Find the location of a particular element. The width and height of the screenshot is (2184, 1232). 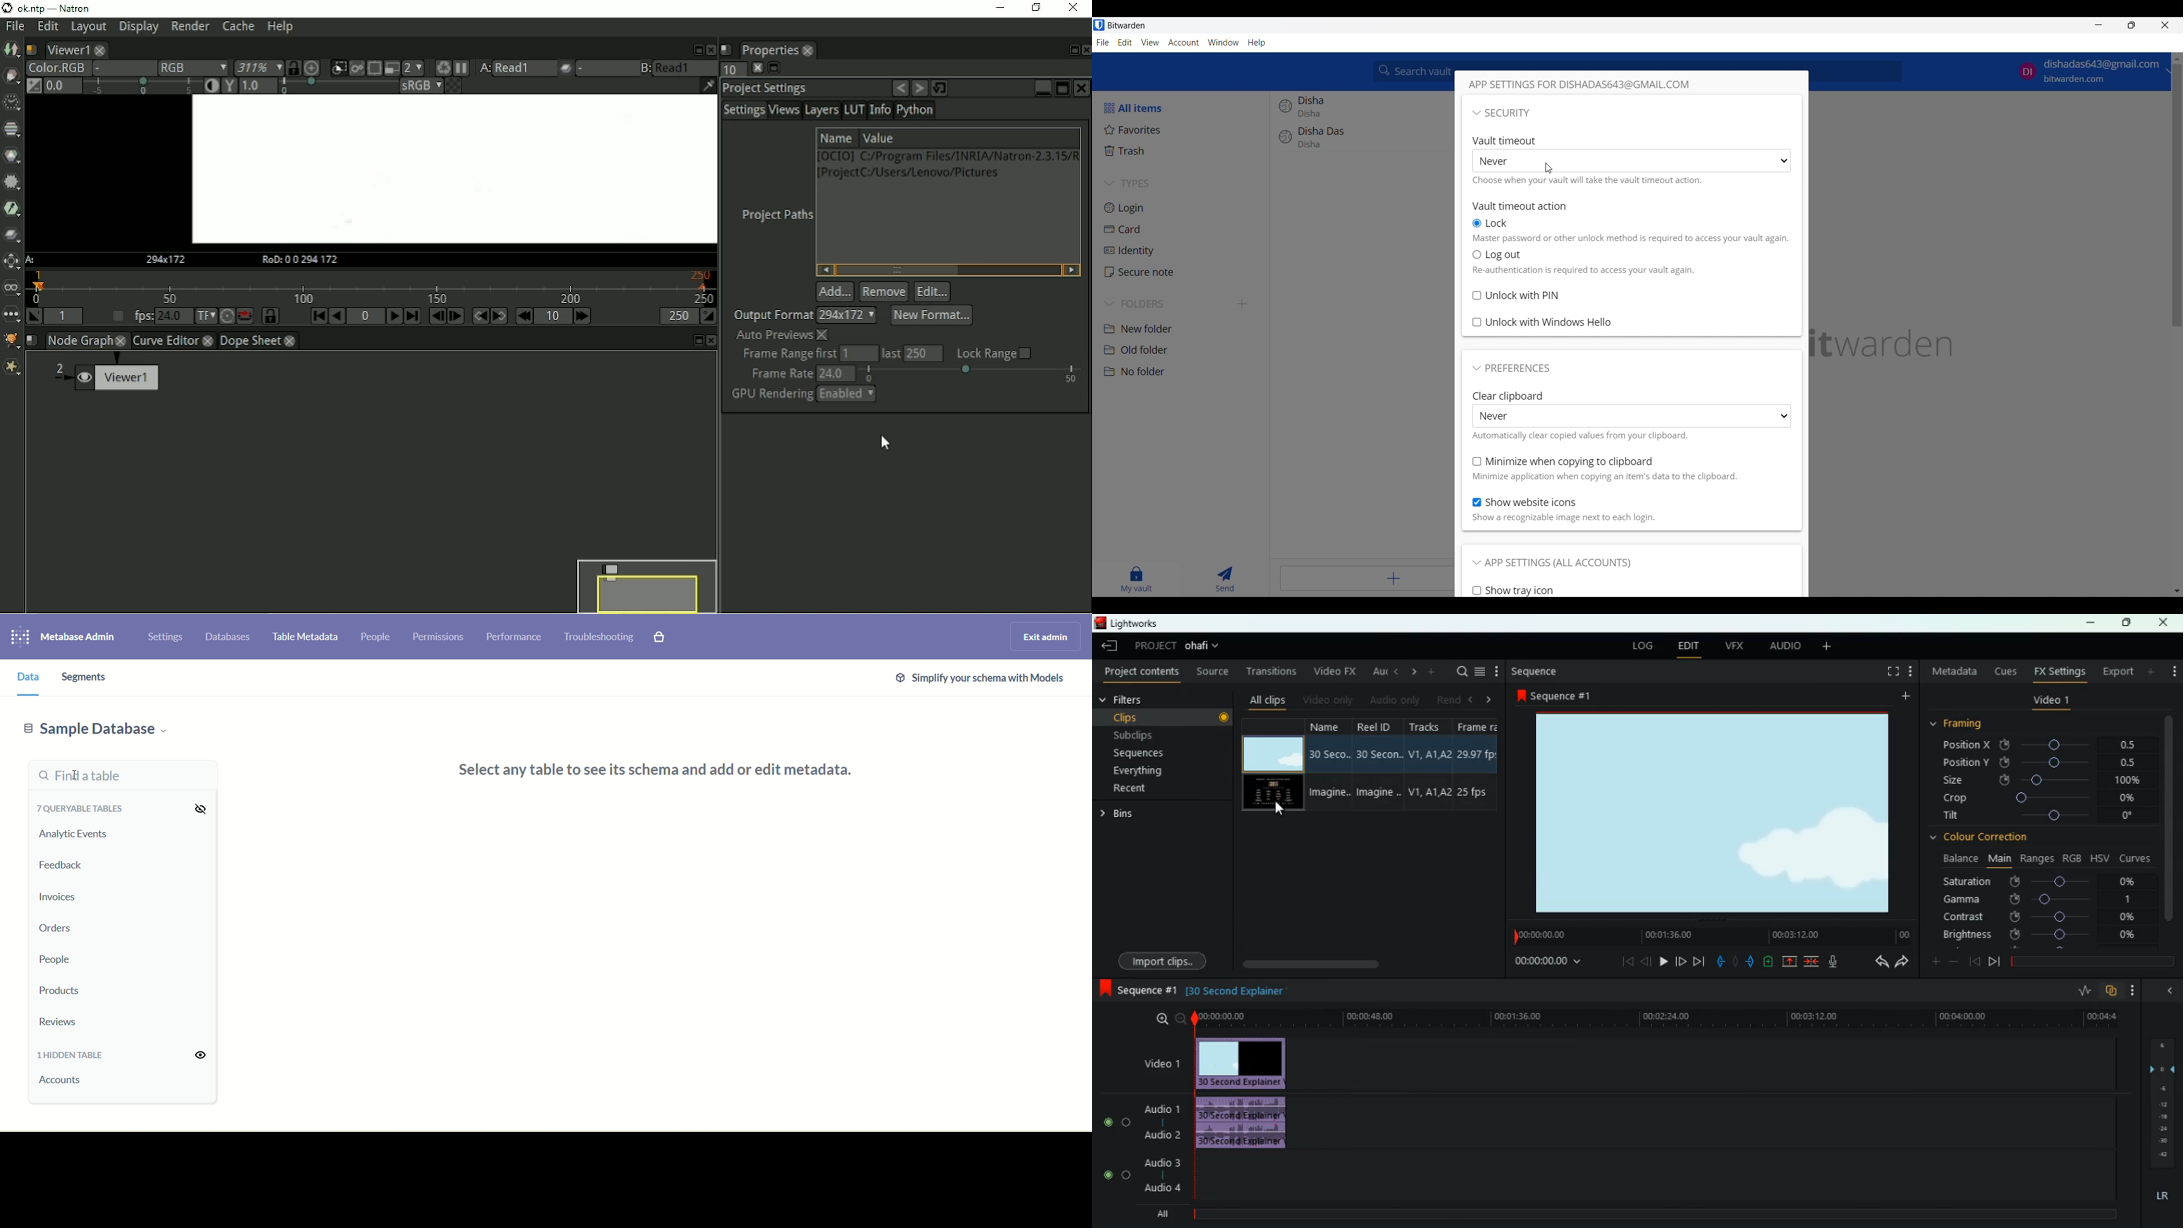

log is located at coordinates (1643, 647).